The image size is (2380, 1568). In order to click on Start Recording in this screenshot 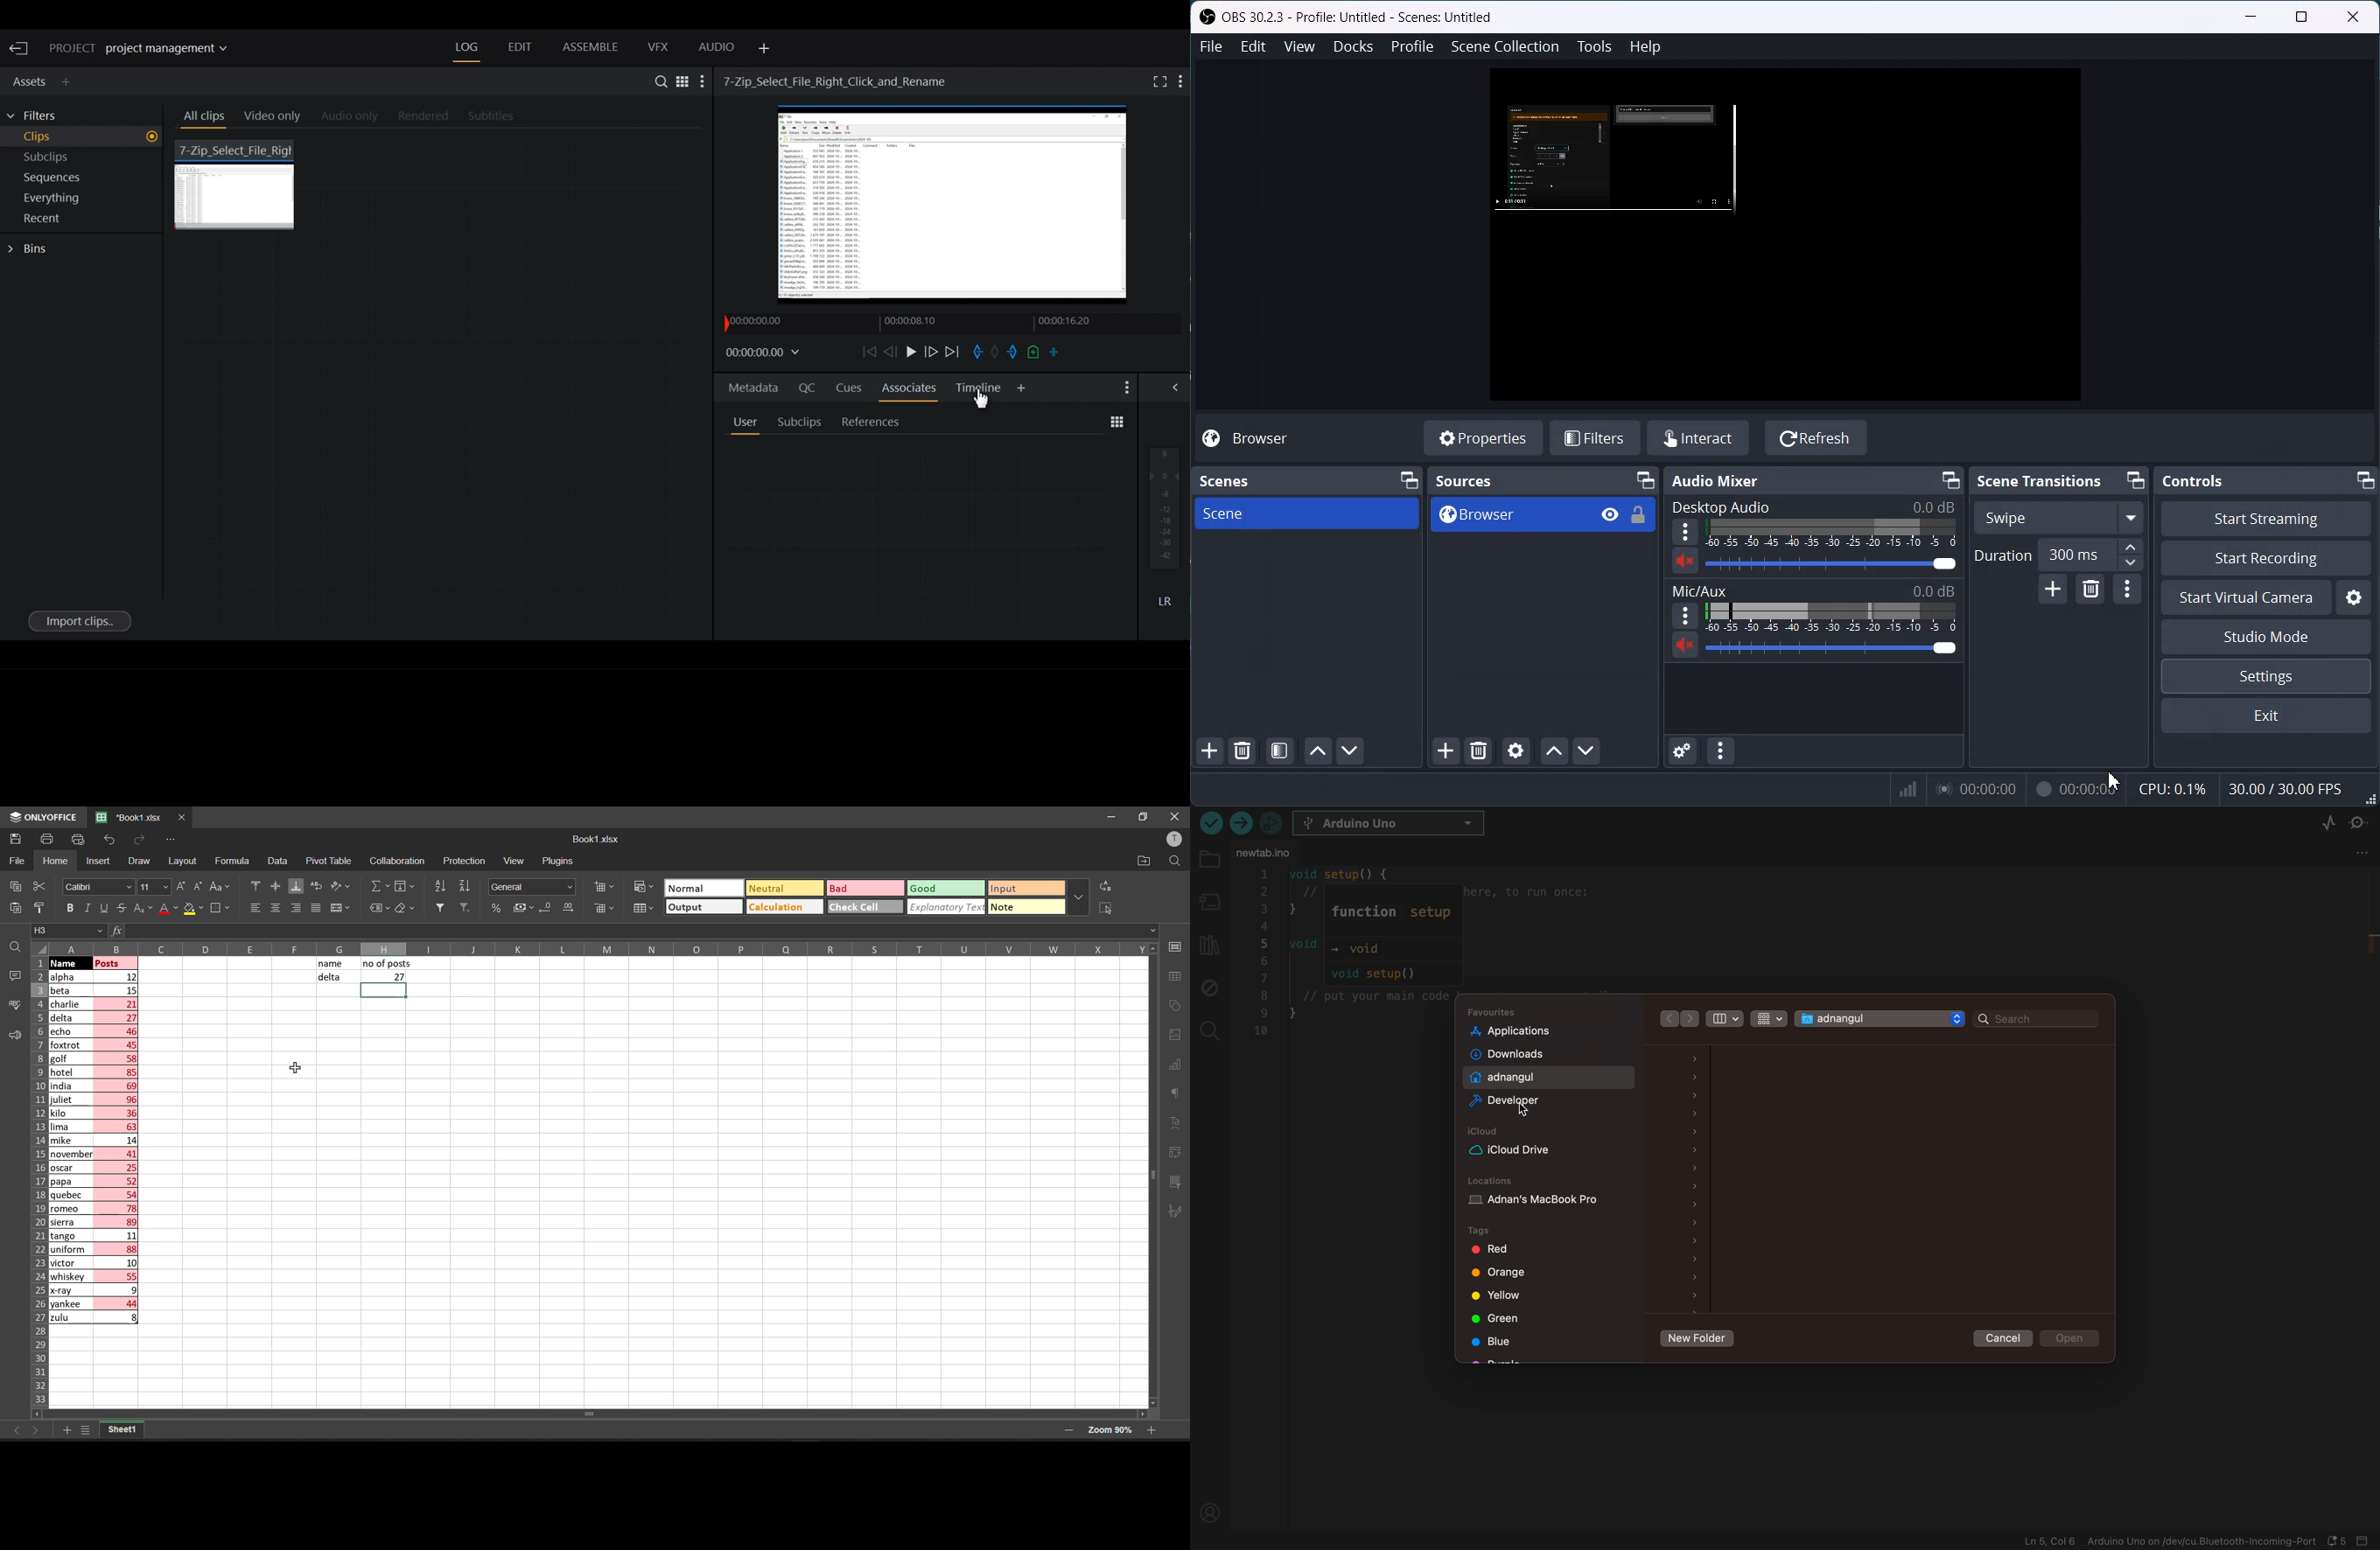, I will do `click(2266, 558)`.